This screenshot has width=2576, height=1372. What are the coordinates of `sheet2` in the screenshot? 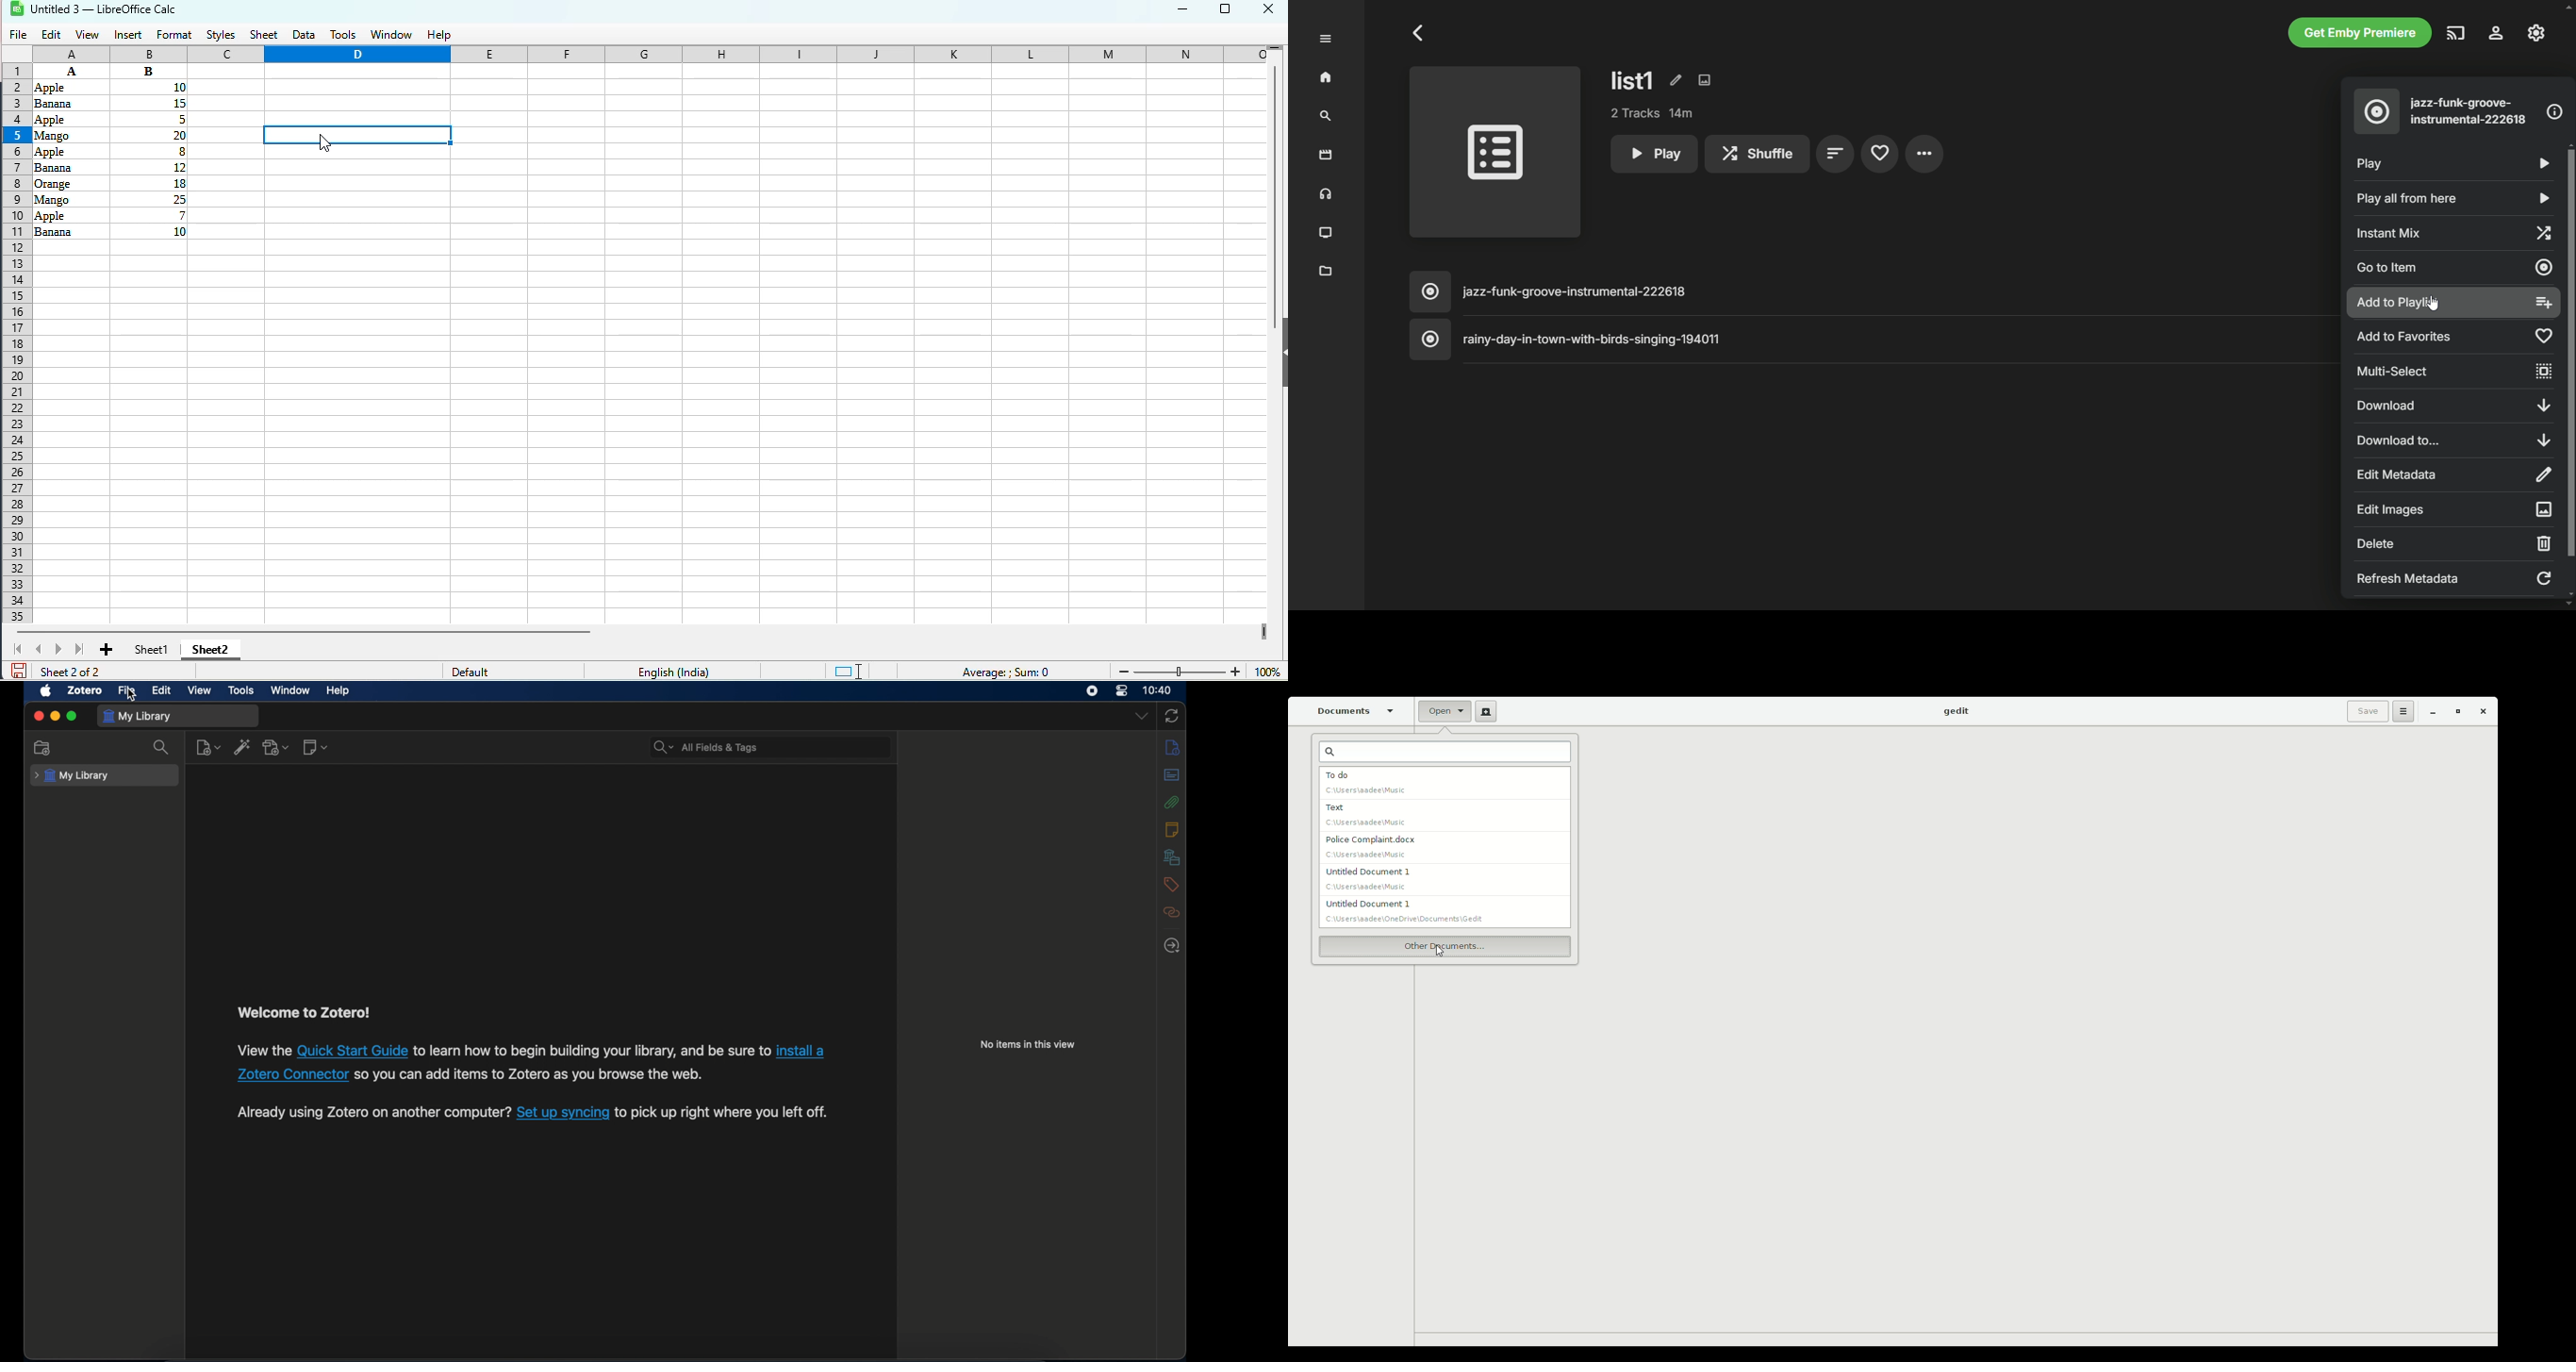 It's located at (211, 649).